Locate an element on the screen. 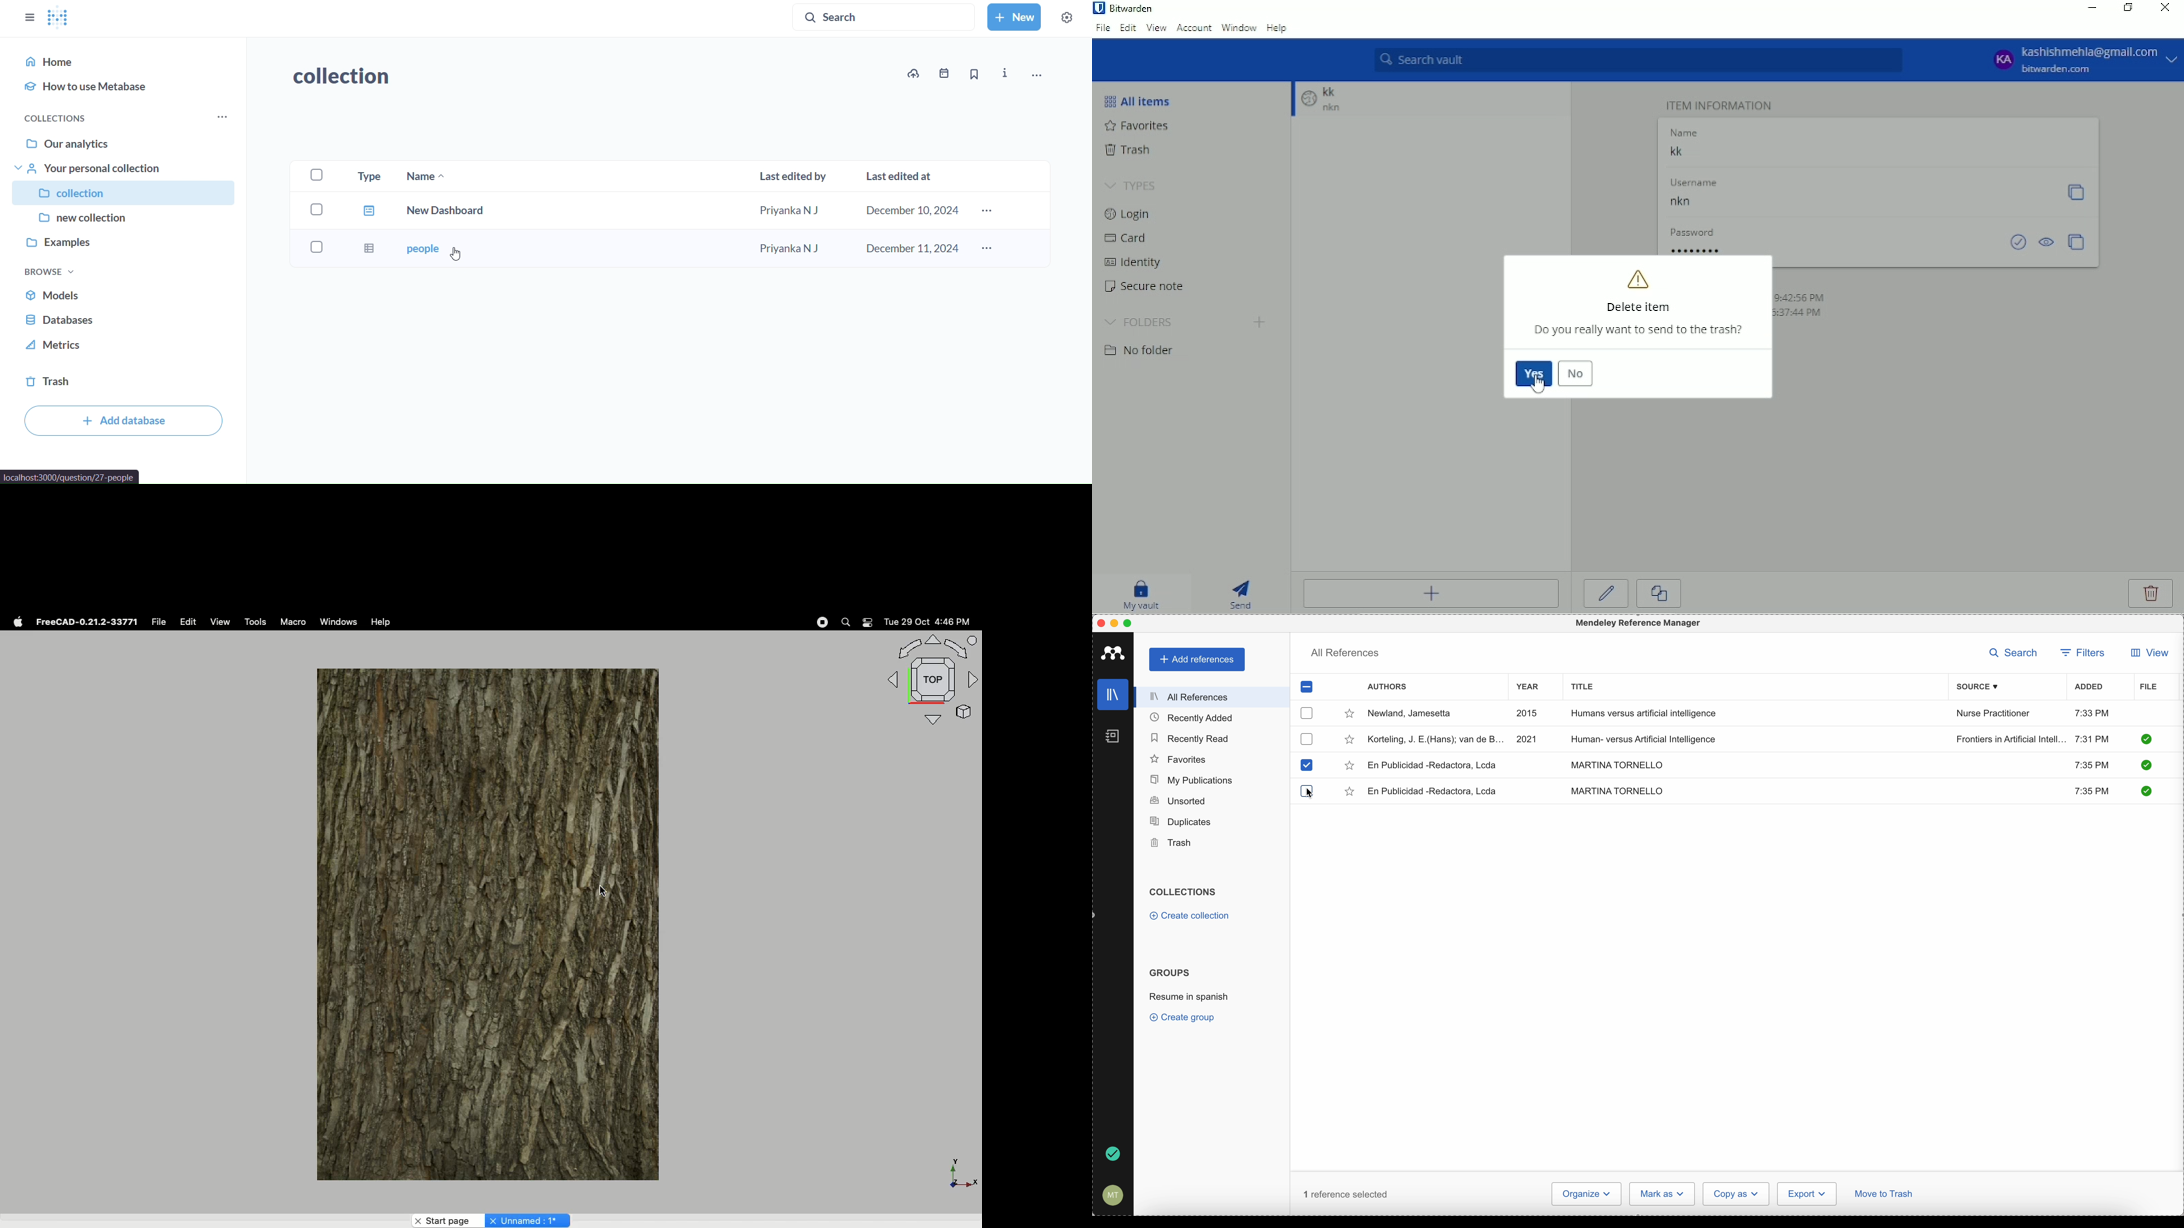  7:33 PM is located at coordinates (2092, 713).